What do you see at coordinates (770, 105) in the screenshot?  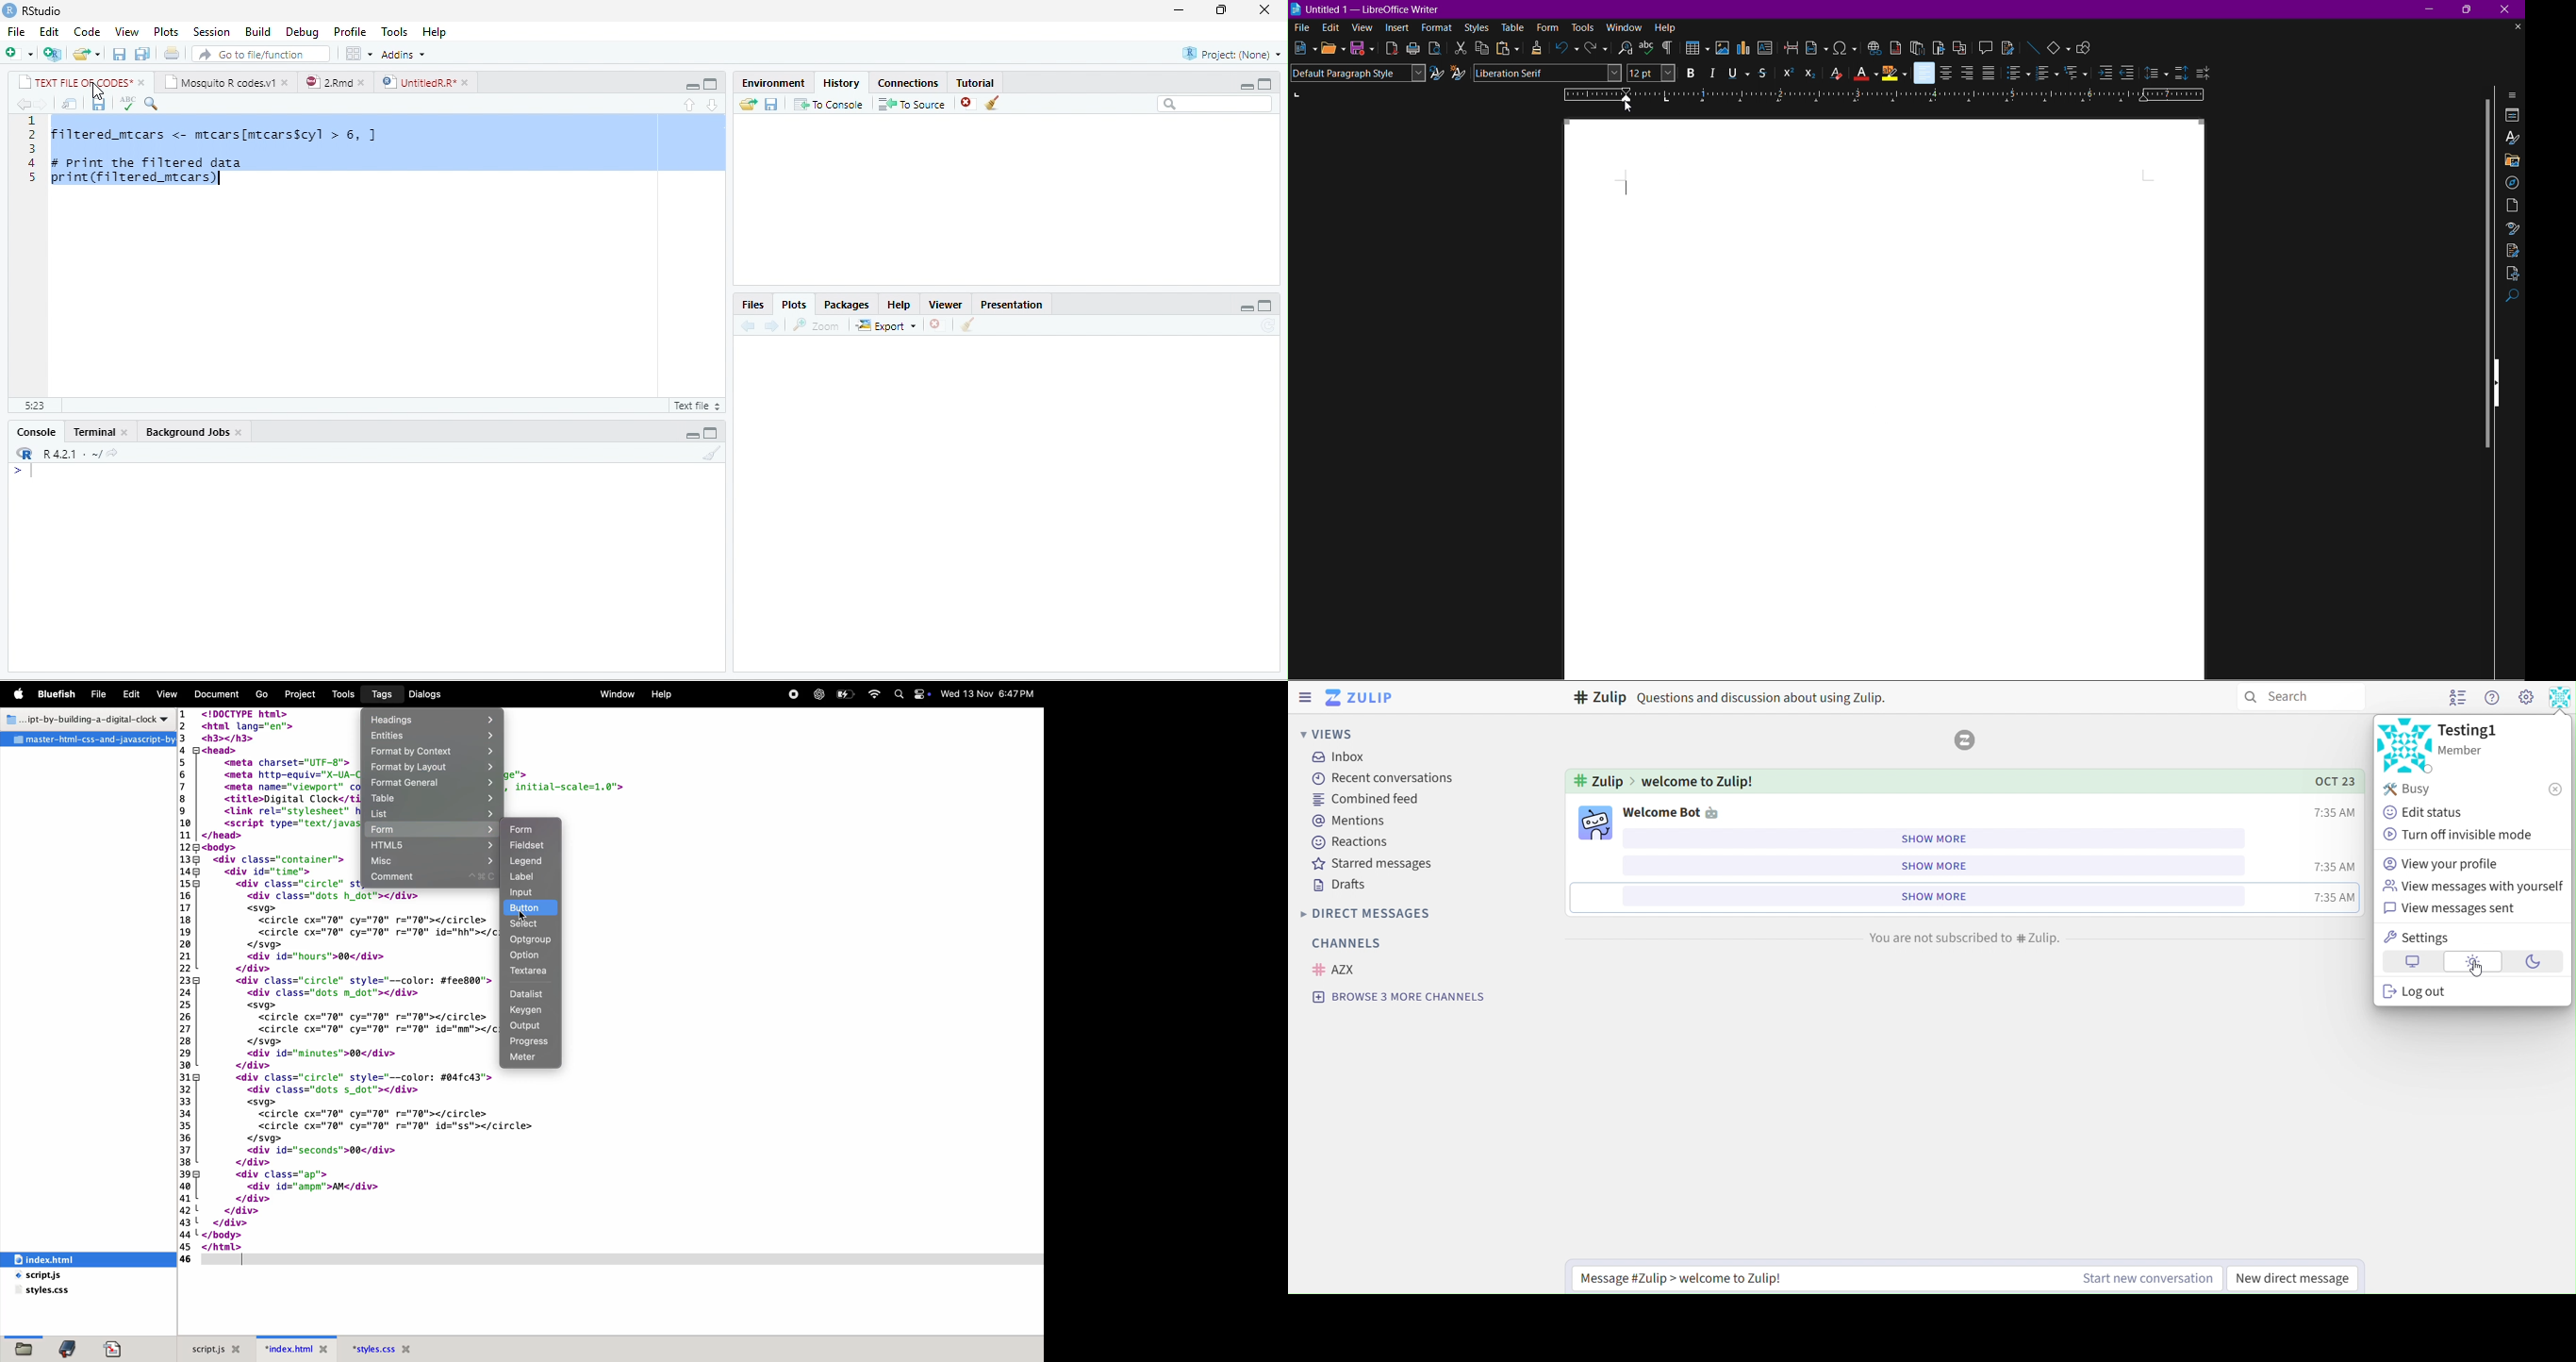 I see `save` at bounding box center [770, 105].